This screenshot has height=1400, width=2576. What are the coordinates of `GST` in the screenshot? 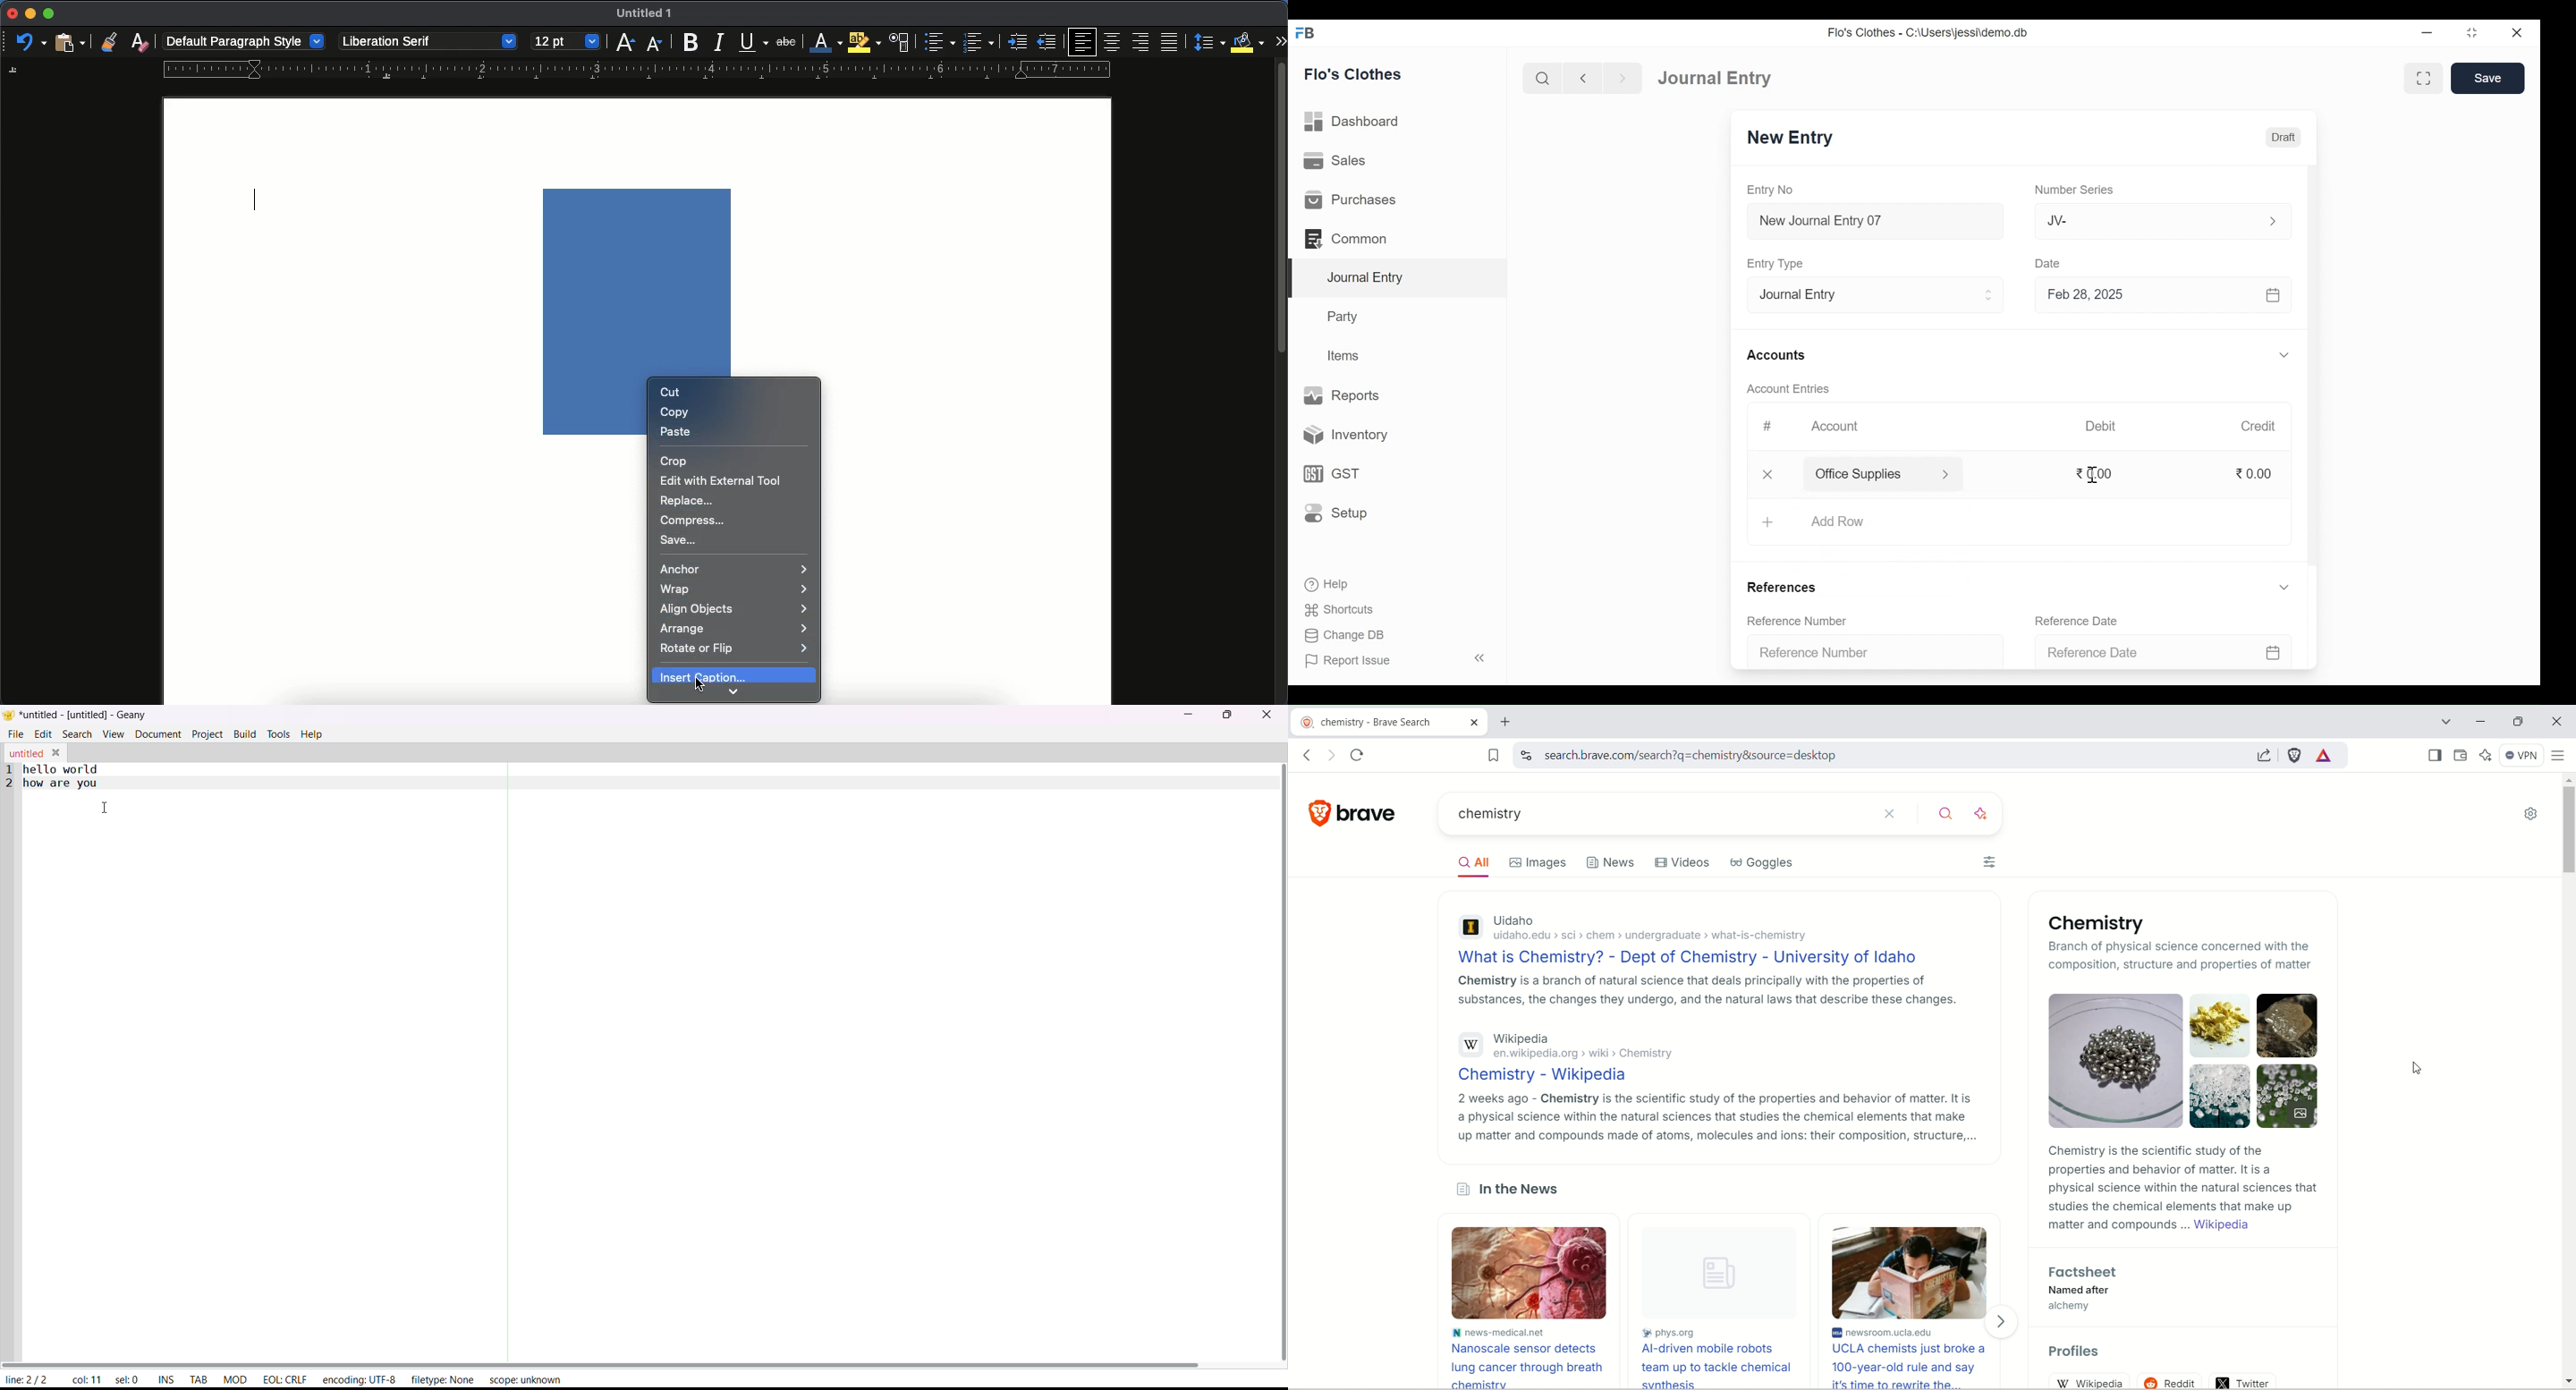 It's located at (1330, 475).